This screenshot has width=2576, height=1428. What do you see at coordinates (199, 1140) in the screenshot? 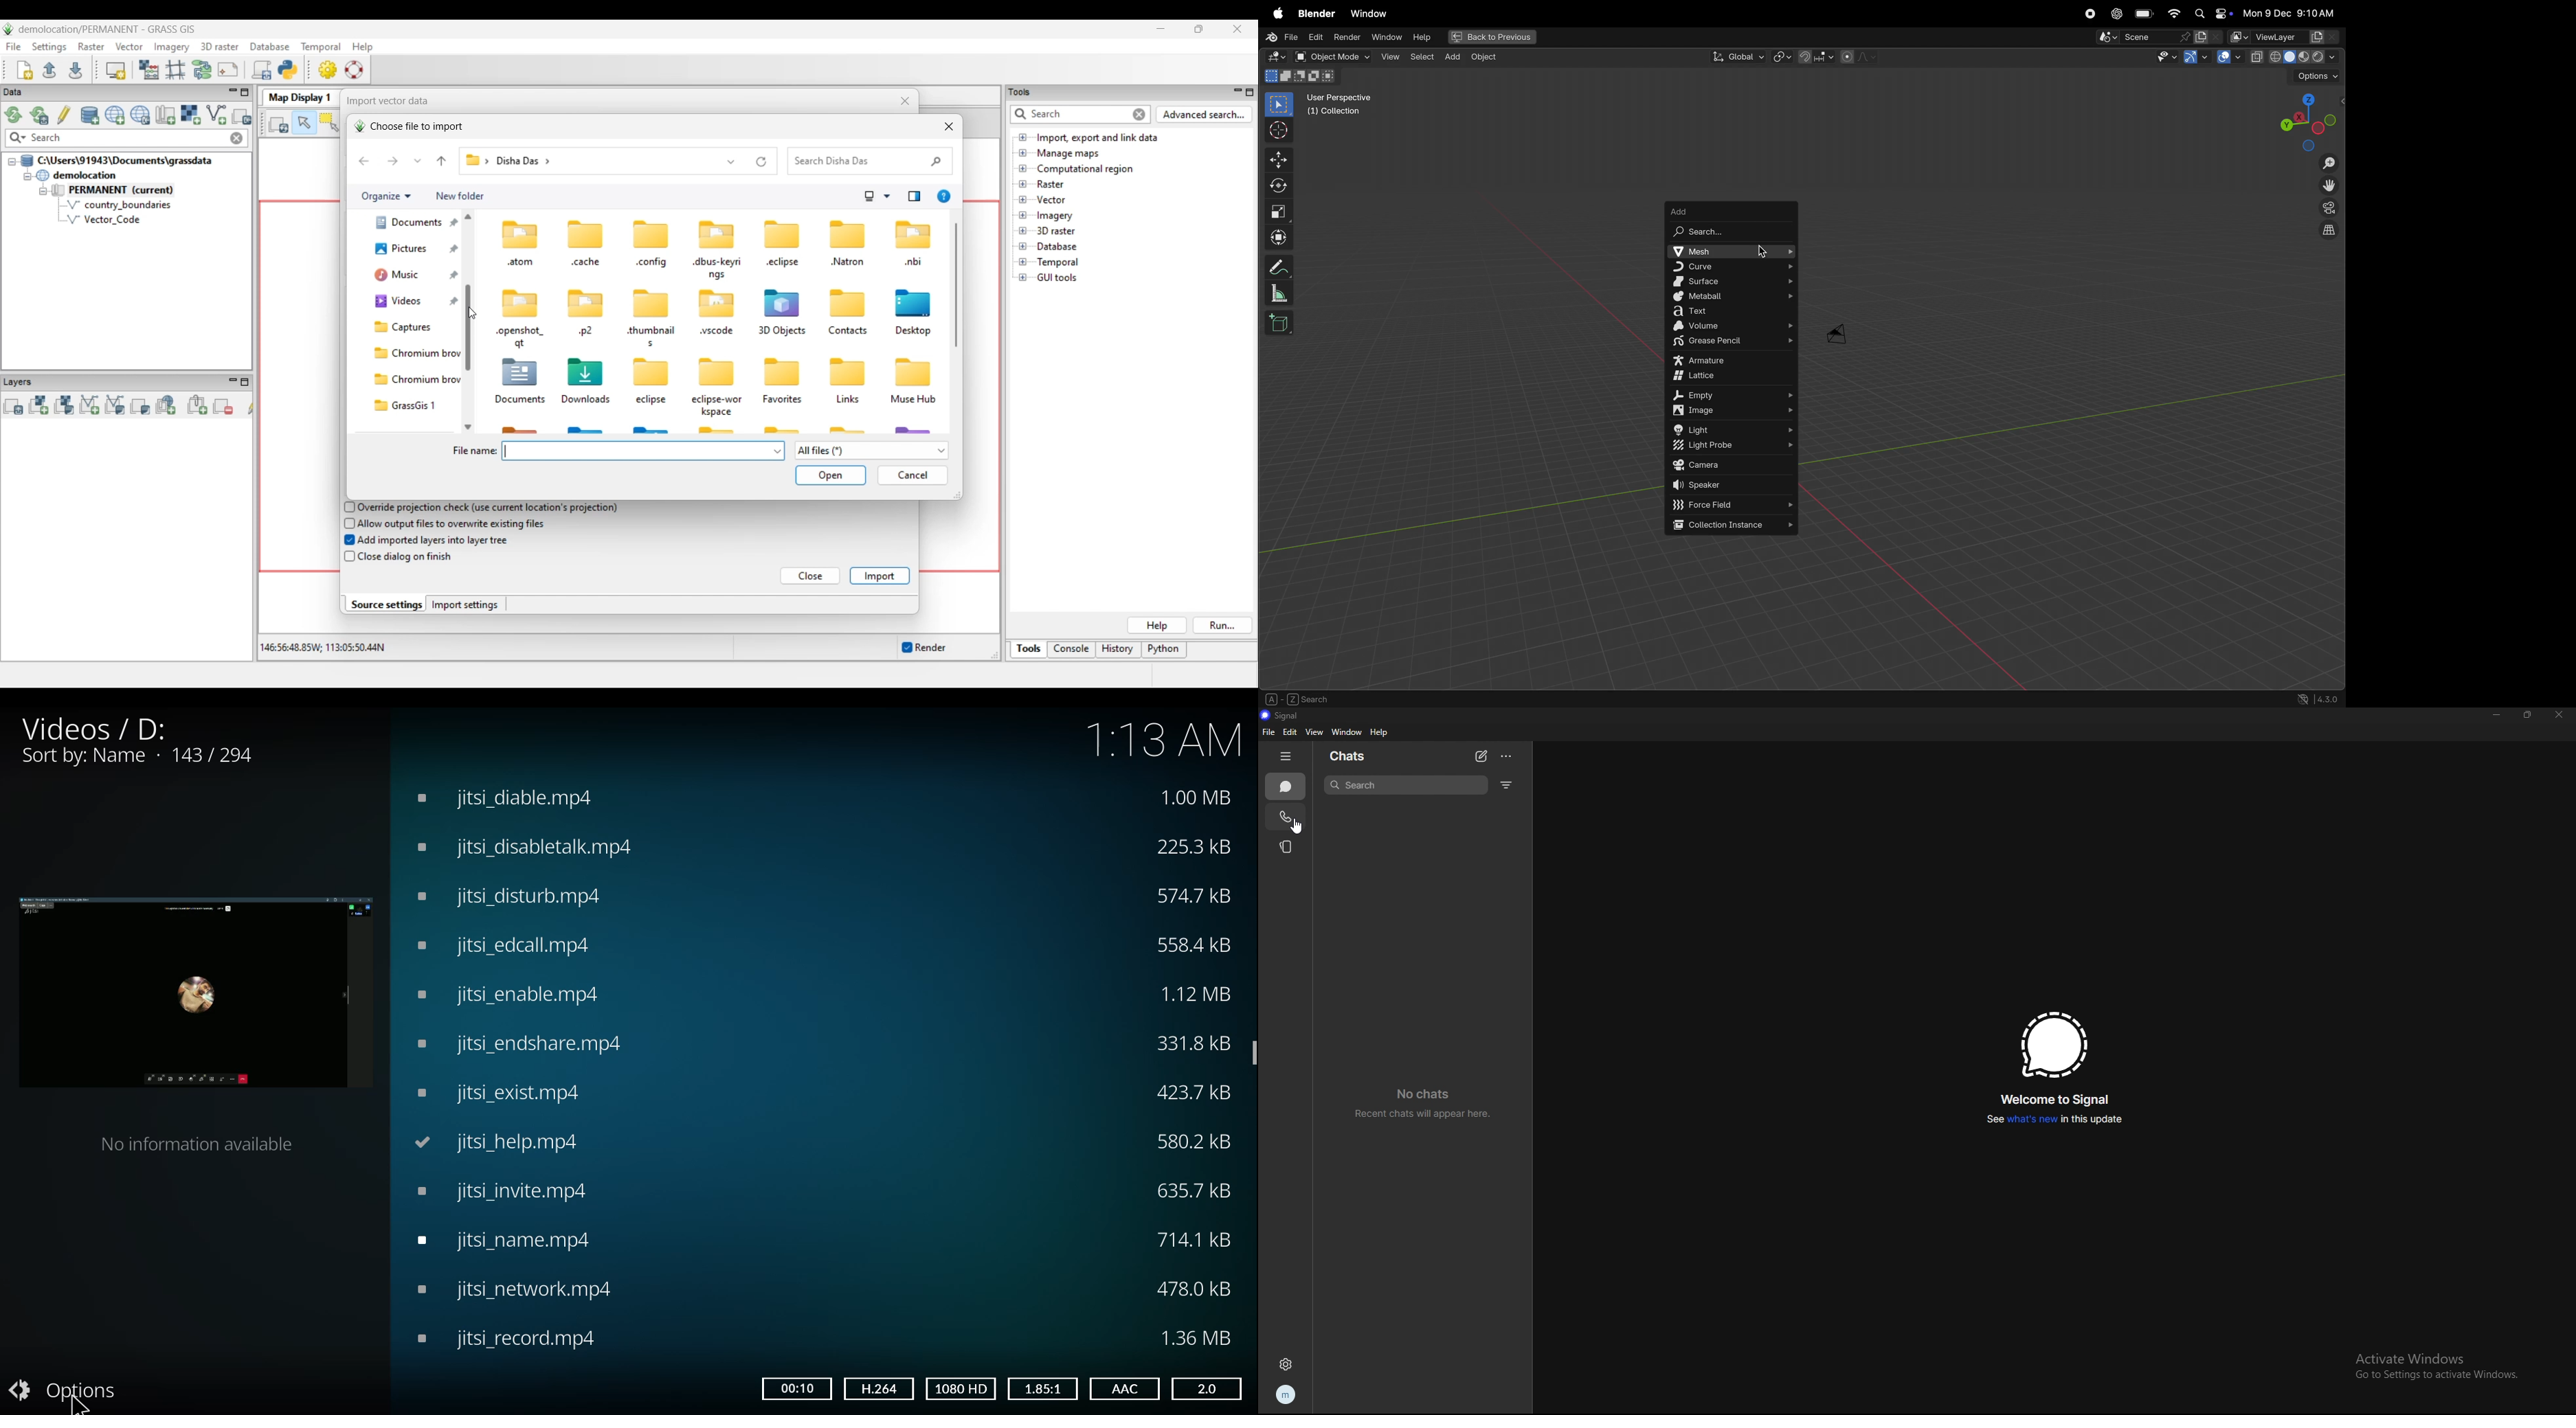
I see `no information available` at bounding box center [199, 1140].